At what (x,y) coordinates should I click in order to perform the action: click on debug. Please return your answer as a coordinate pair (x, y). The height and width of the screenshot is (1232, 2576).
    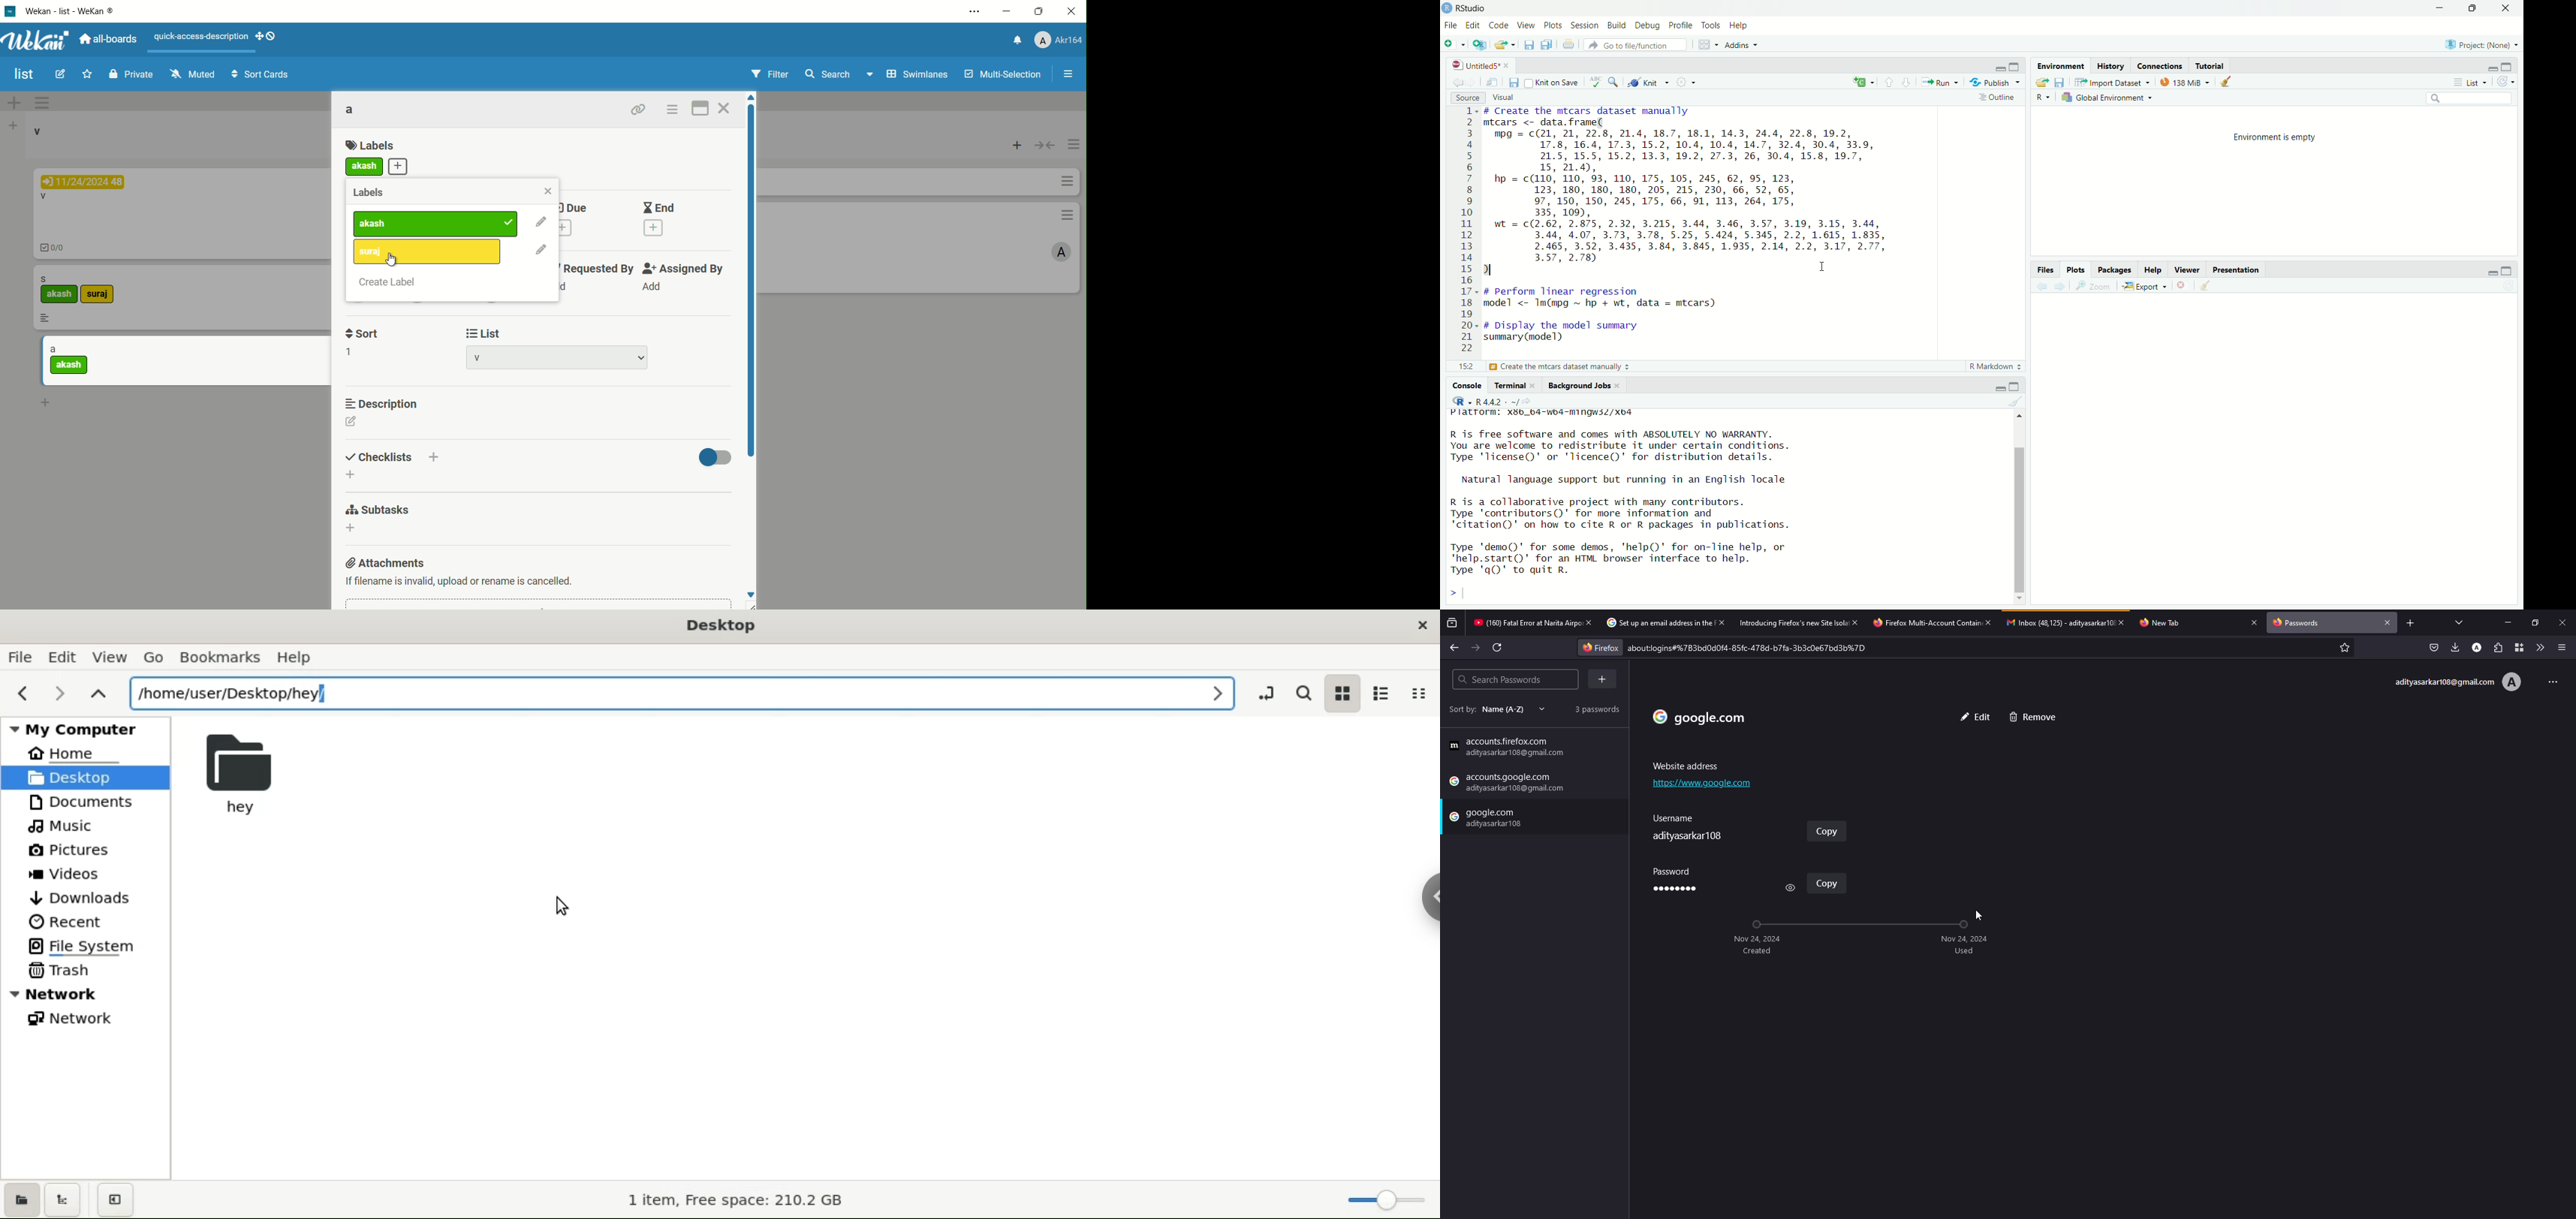
    Looking at the image, I should click on (1648, 25).